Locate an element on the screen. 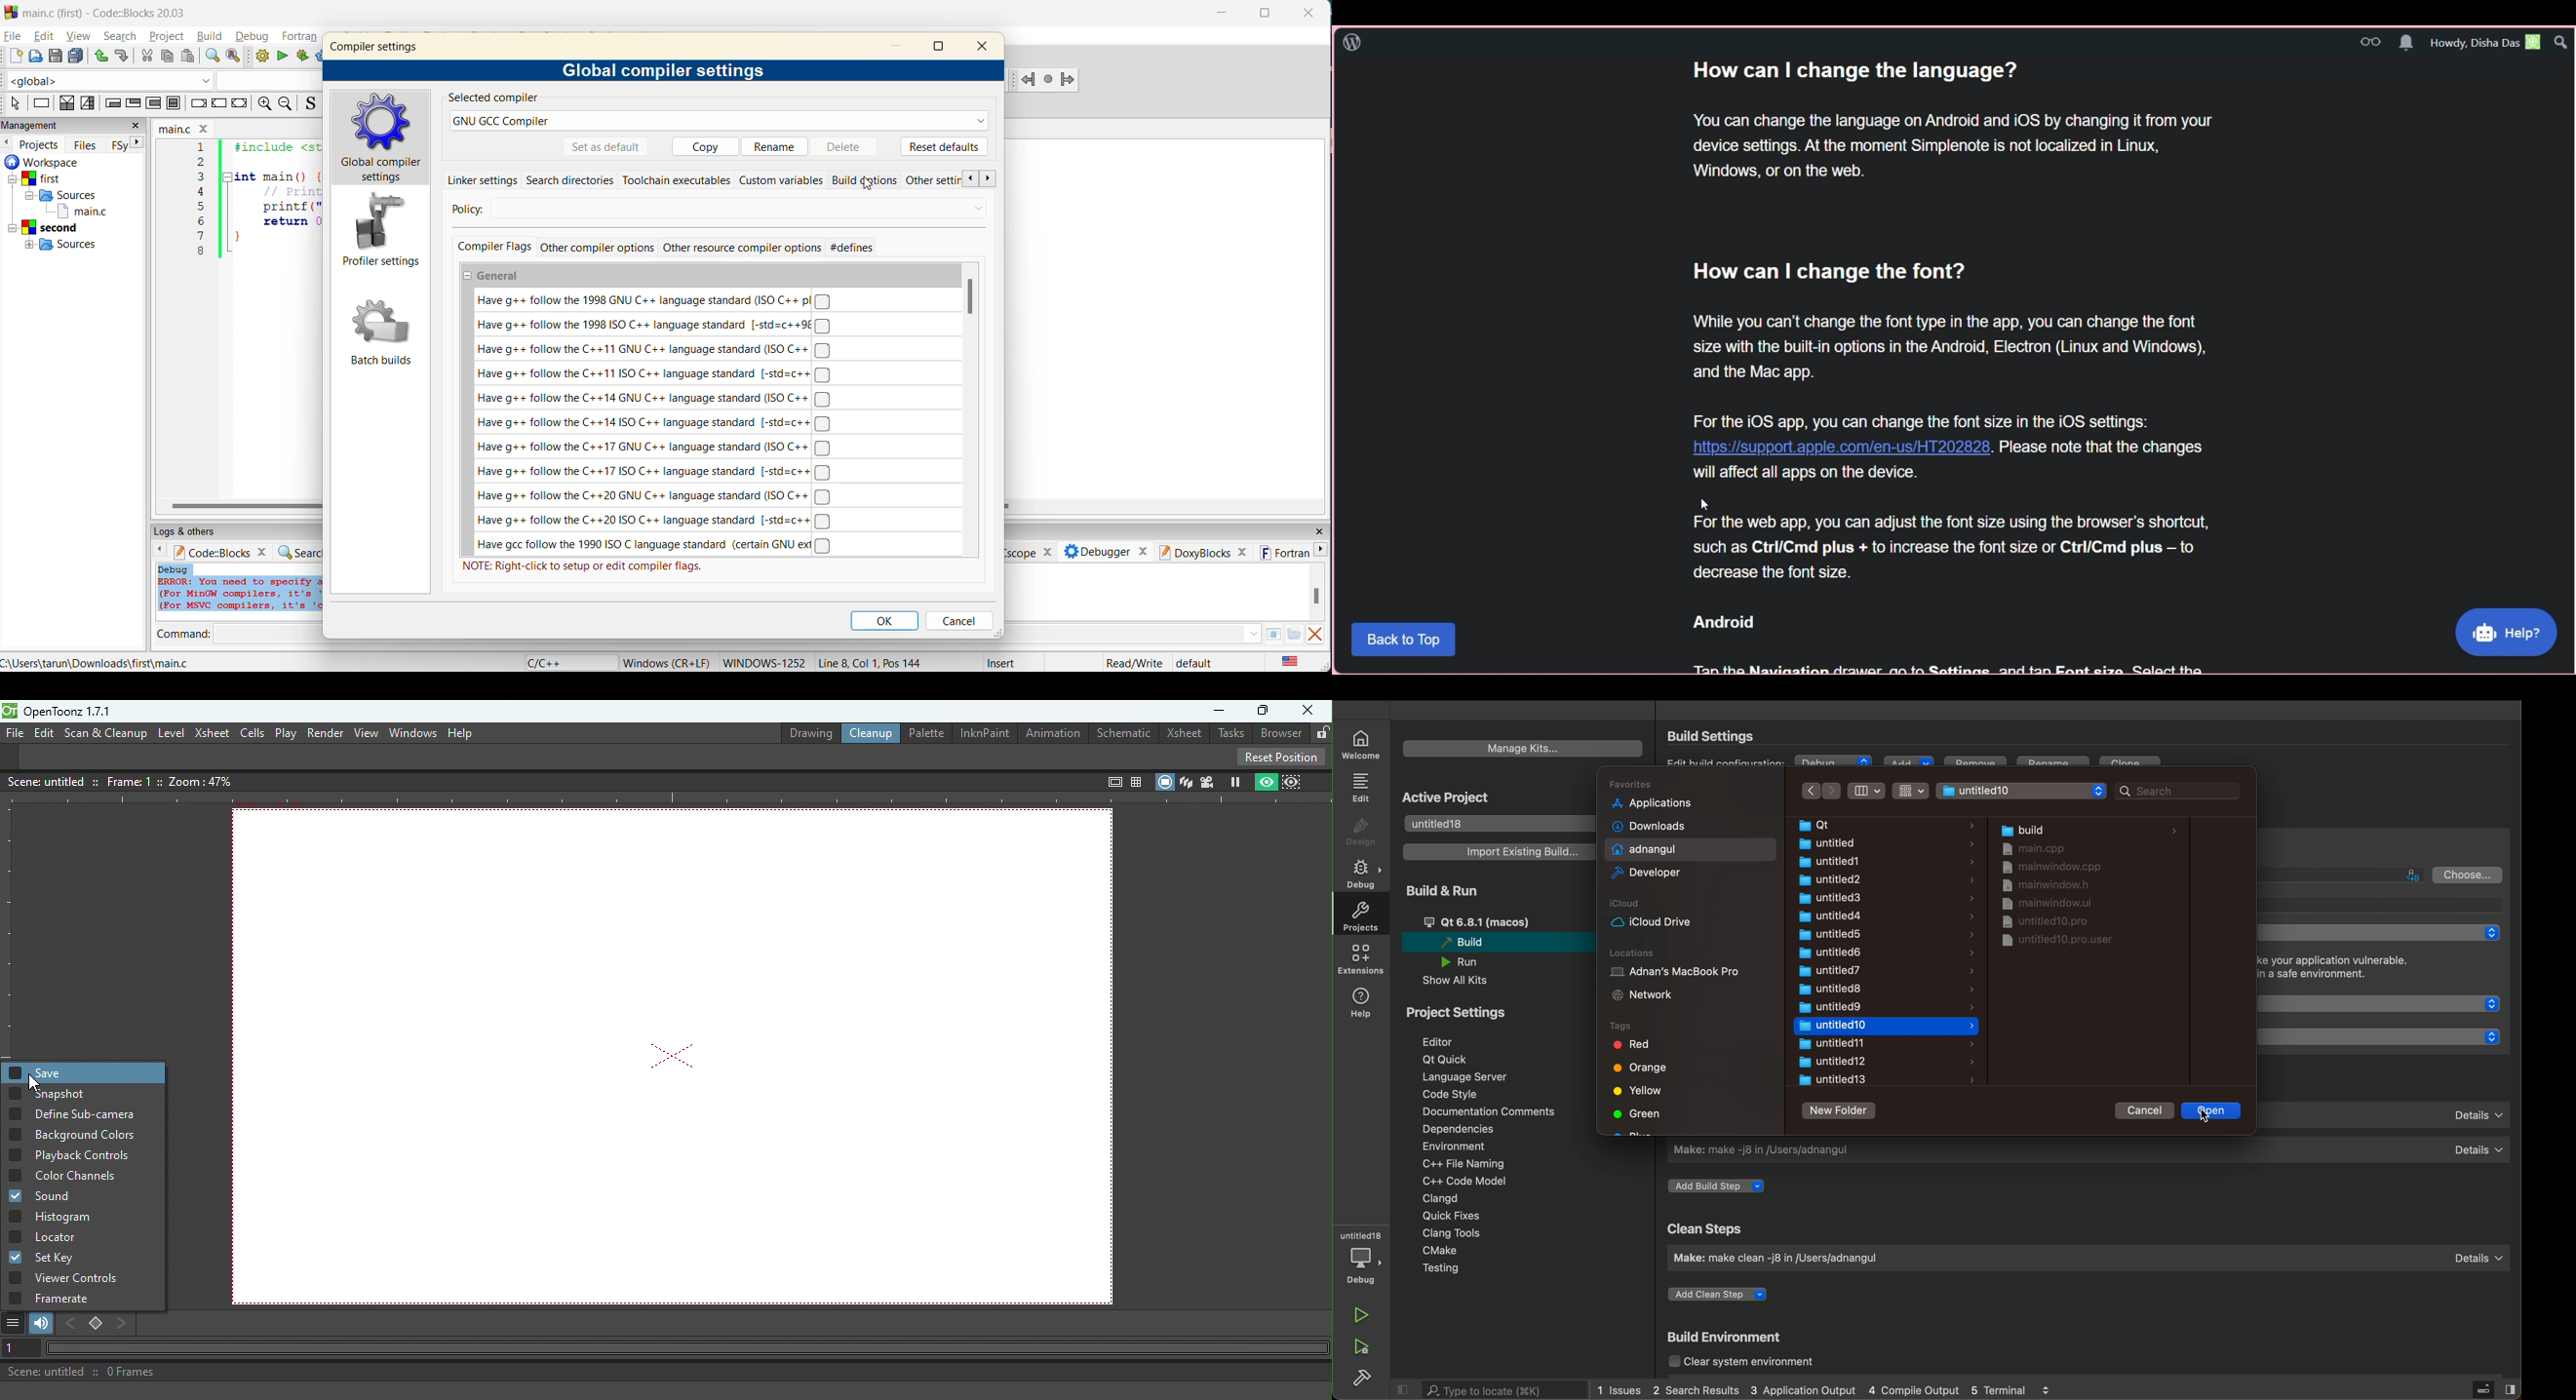  Tasks is located at coordinates (1229, 734).